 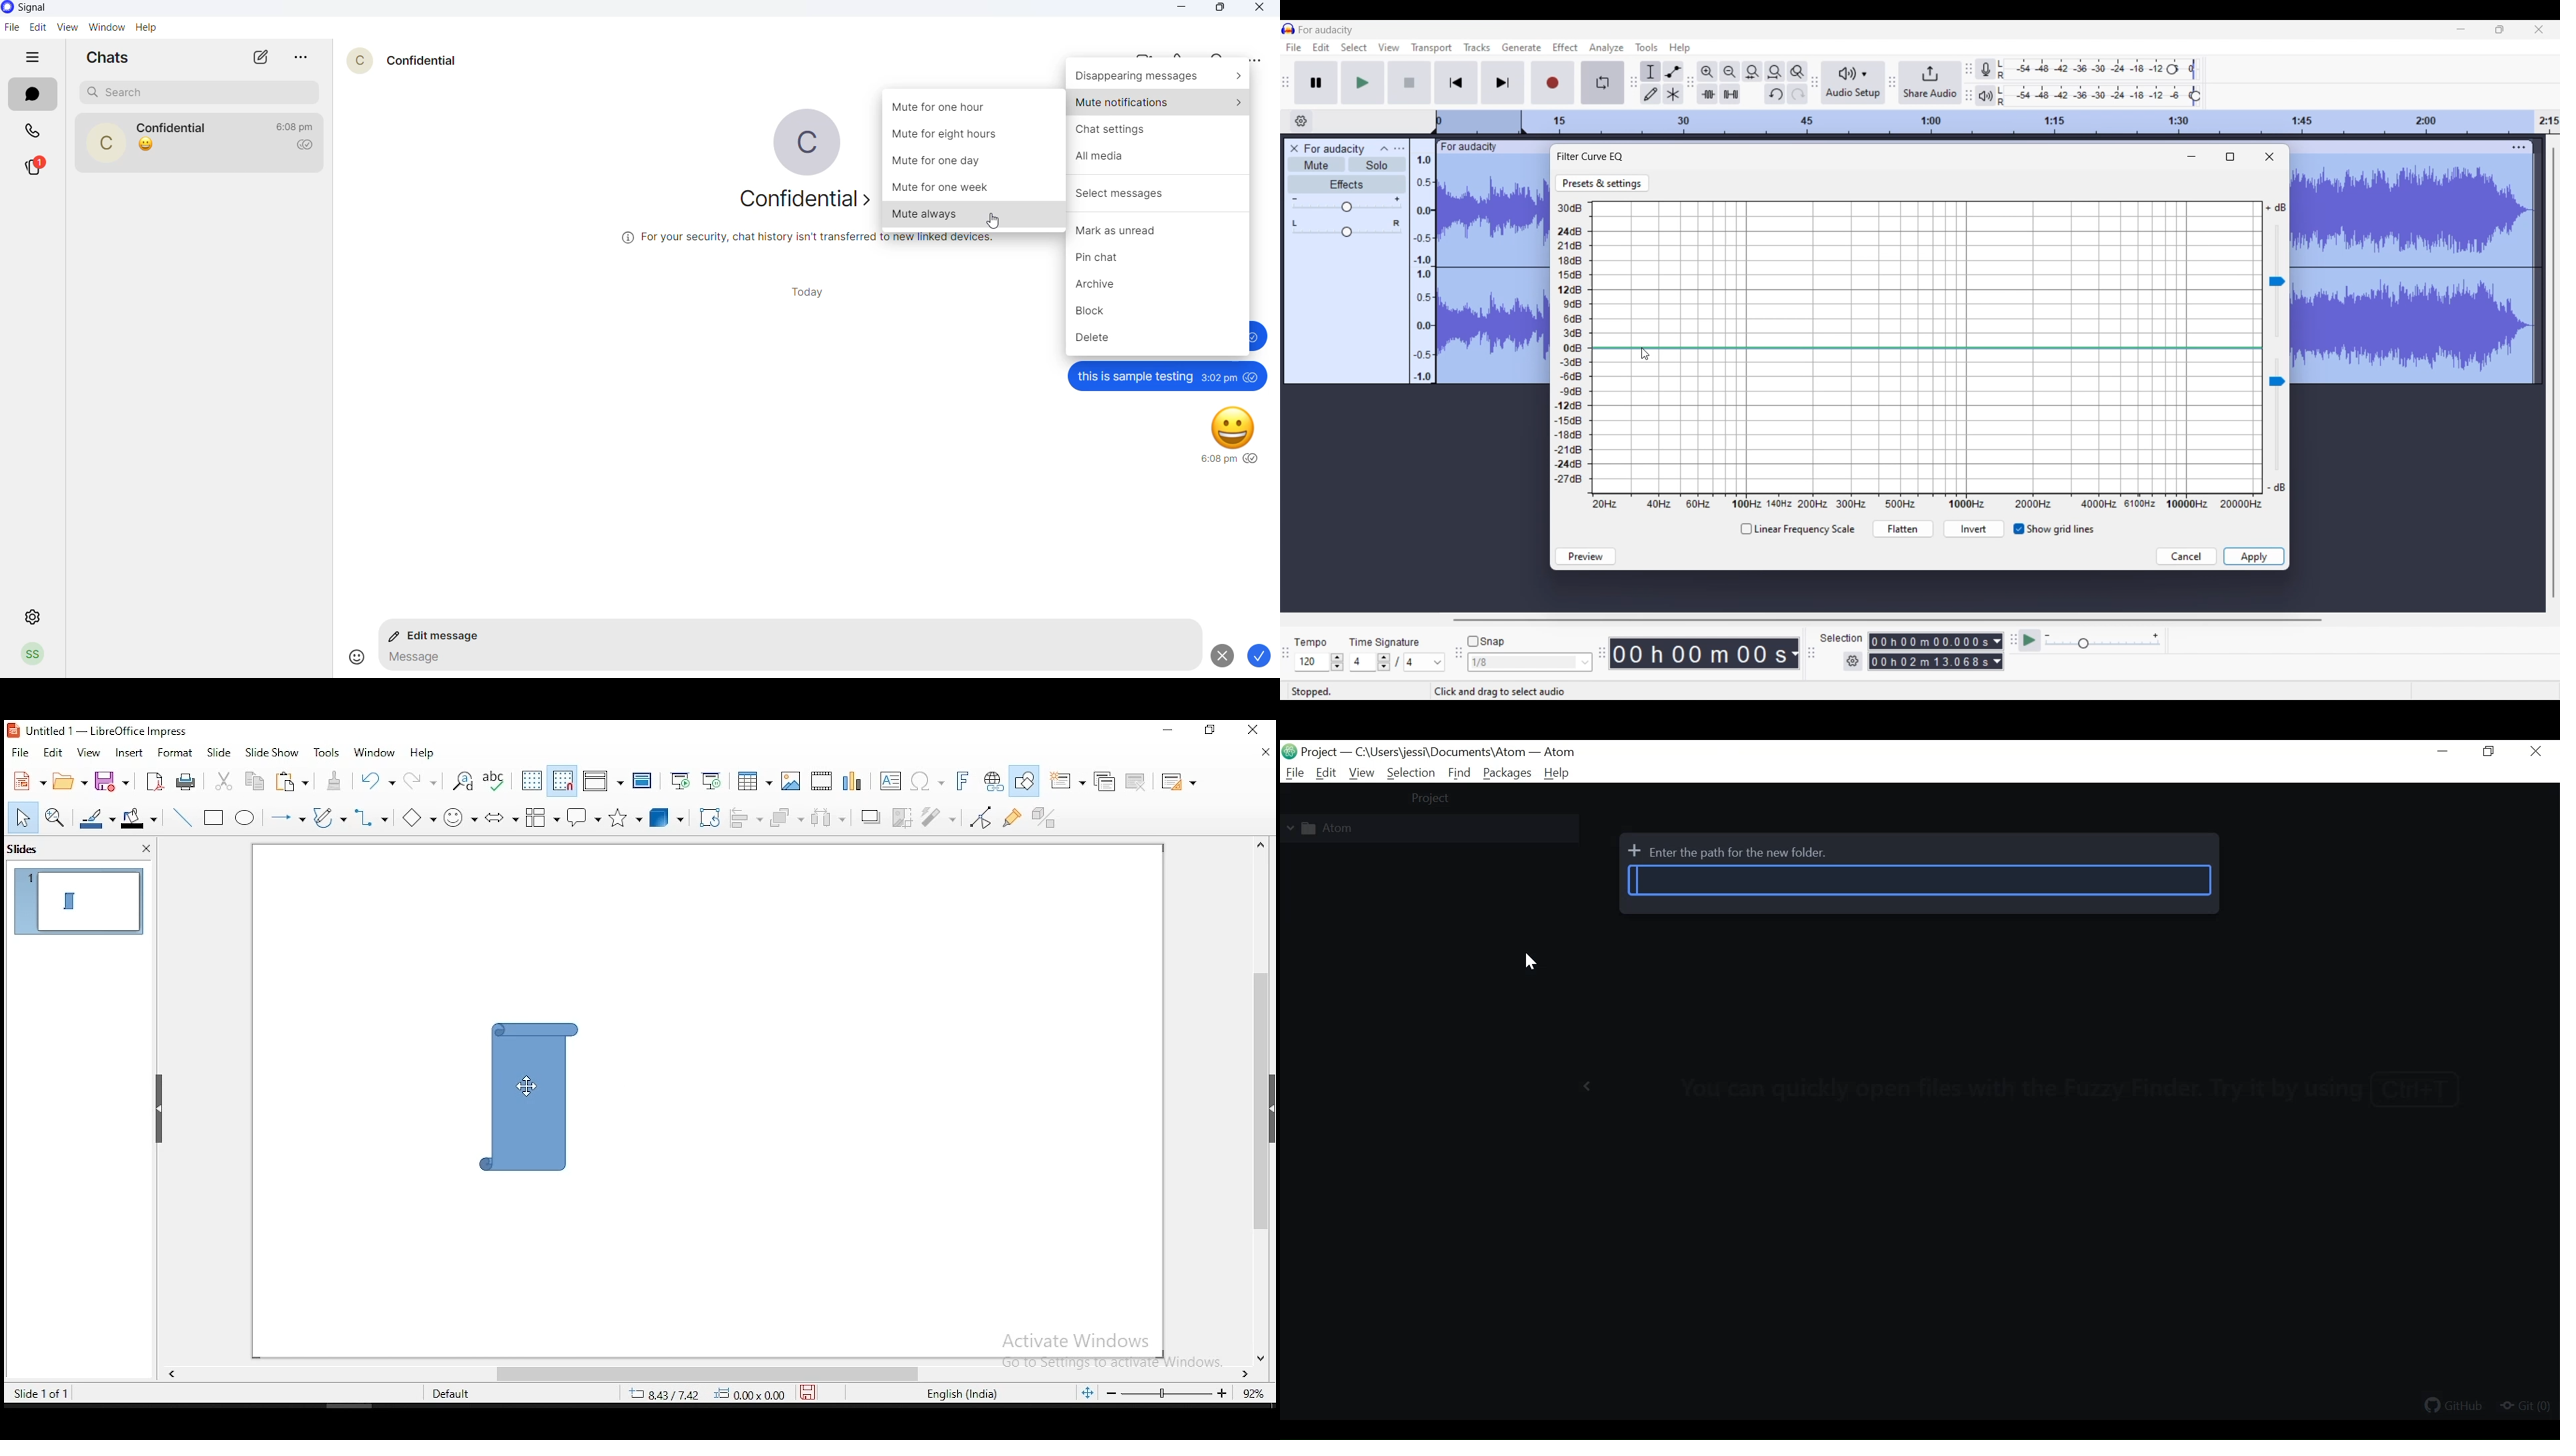 What do you see at coordinates (1137, 54) in the screenshot?
I see `video call` at bounding box center [1137, 54].